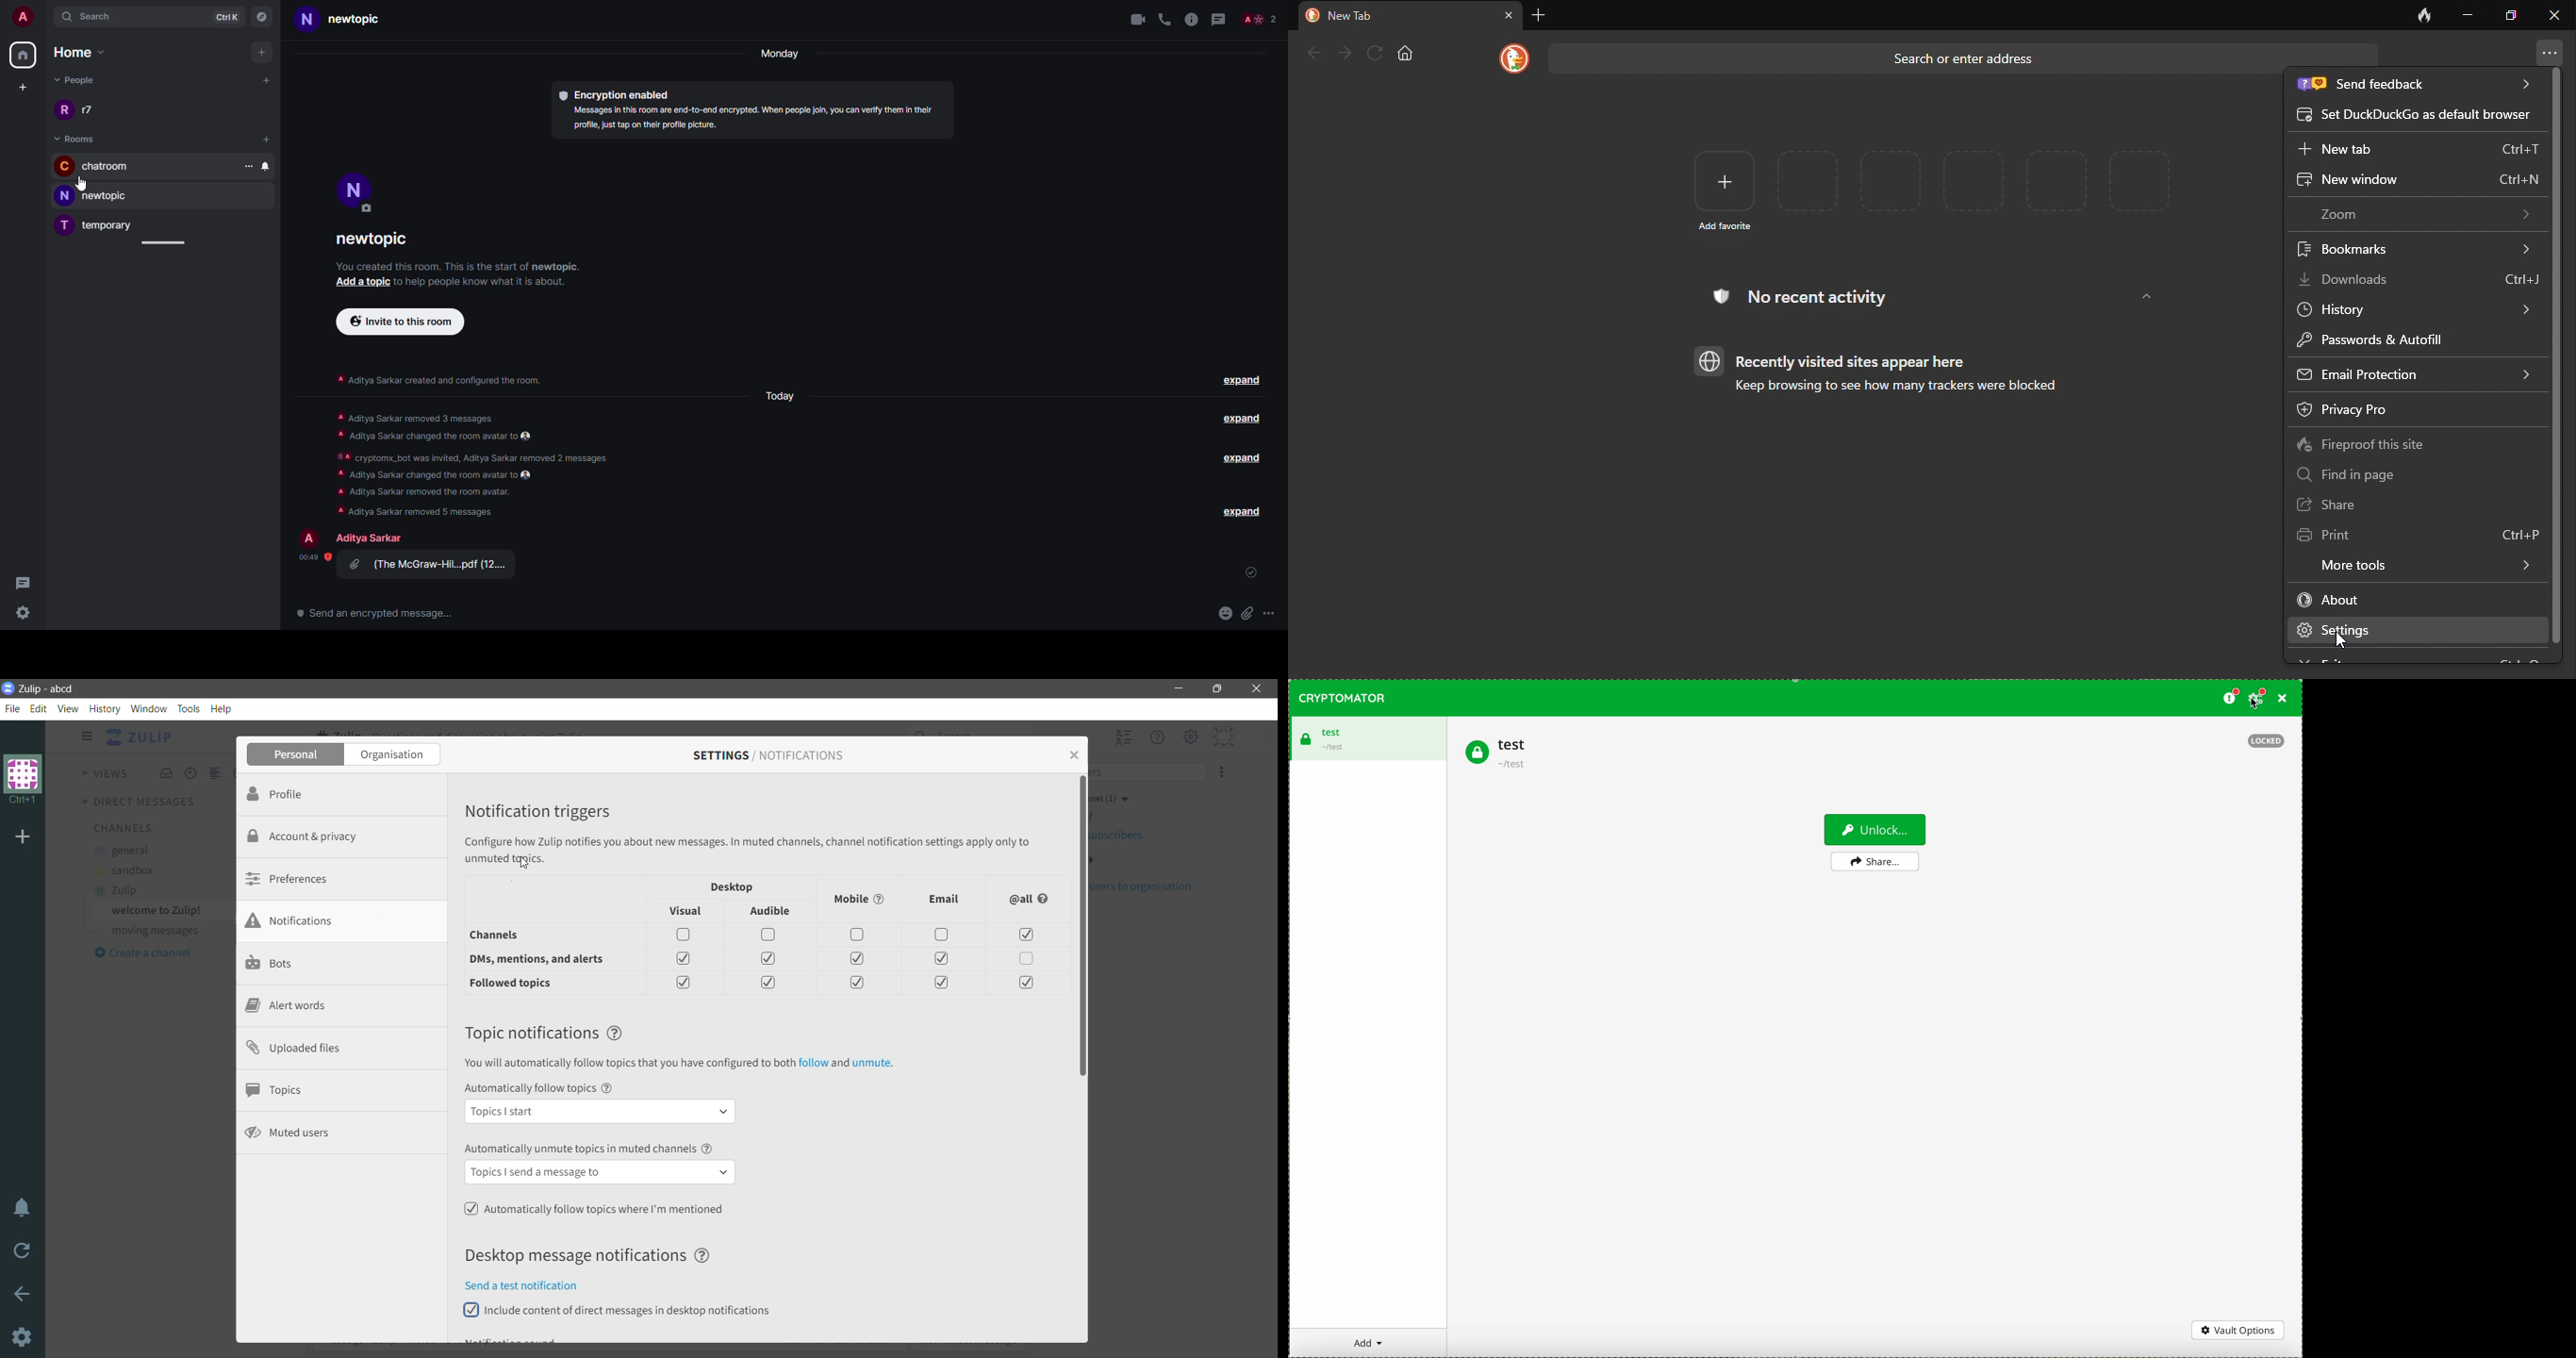 The width and height of the screenshot is (2576, 1372). What do you see at coordinates (855, 984) in the screenshot?
I see `check box` at bounding box center [855, 984].